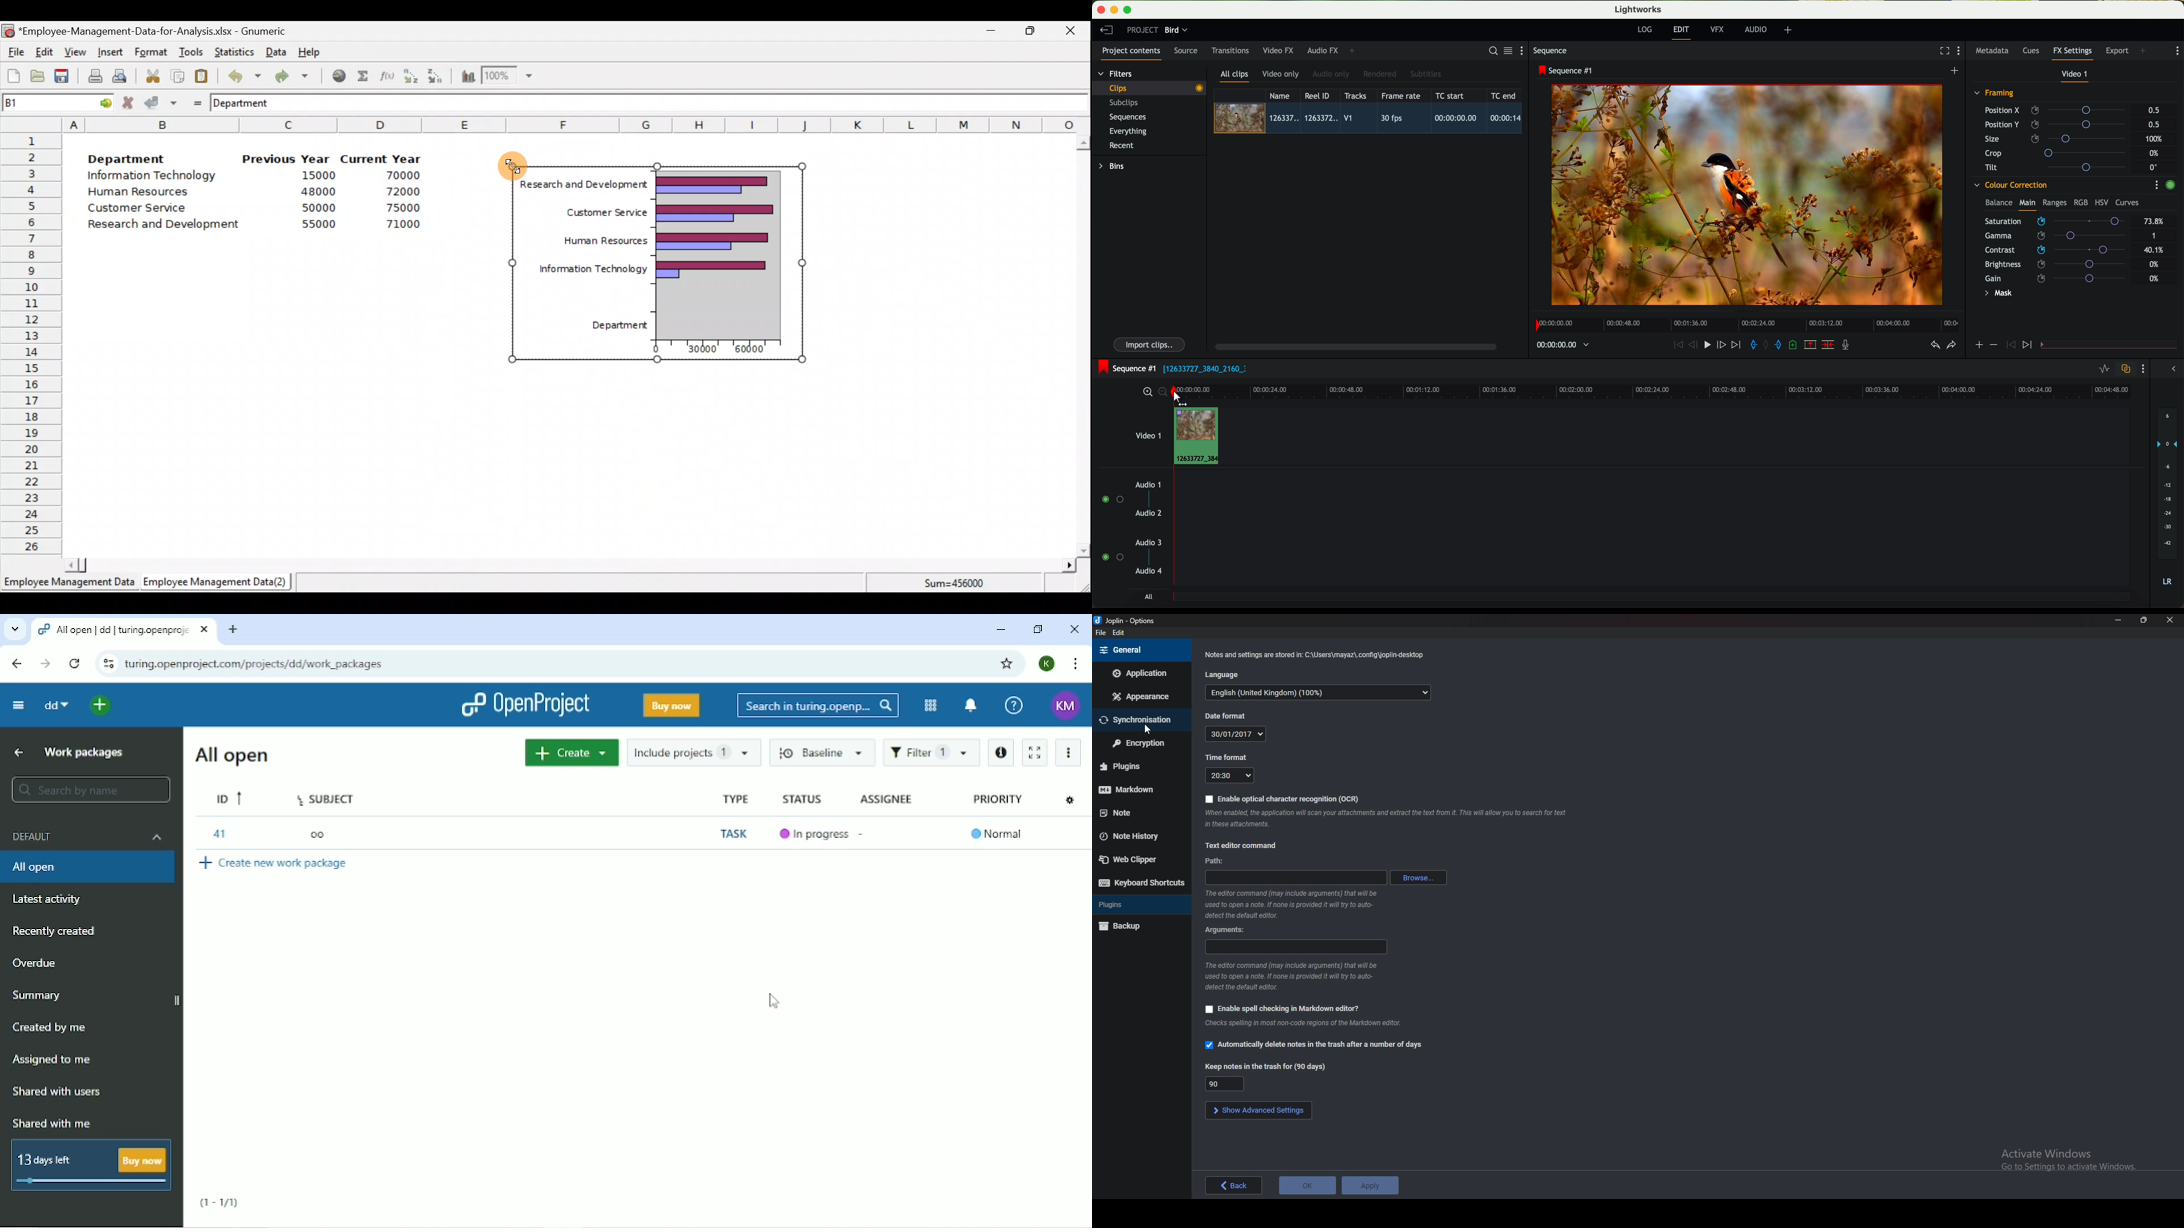 The width and height of the screenshot is (2184, 1232). I want to click on 15000, so click(314, 175).